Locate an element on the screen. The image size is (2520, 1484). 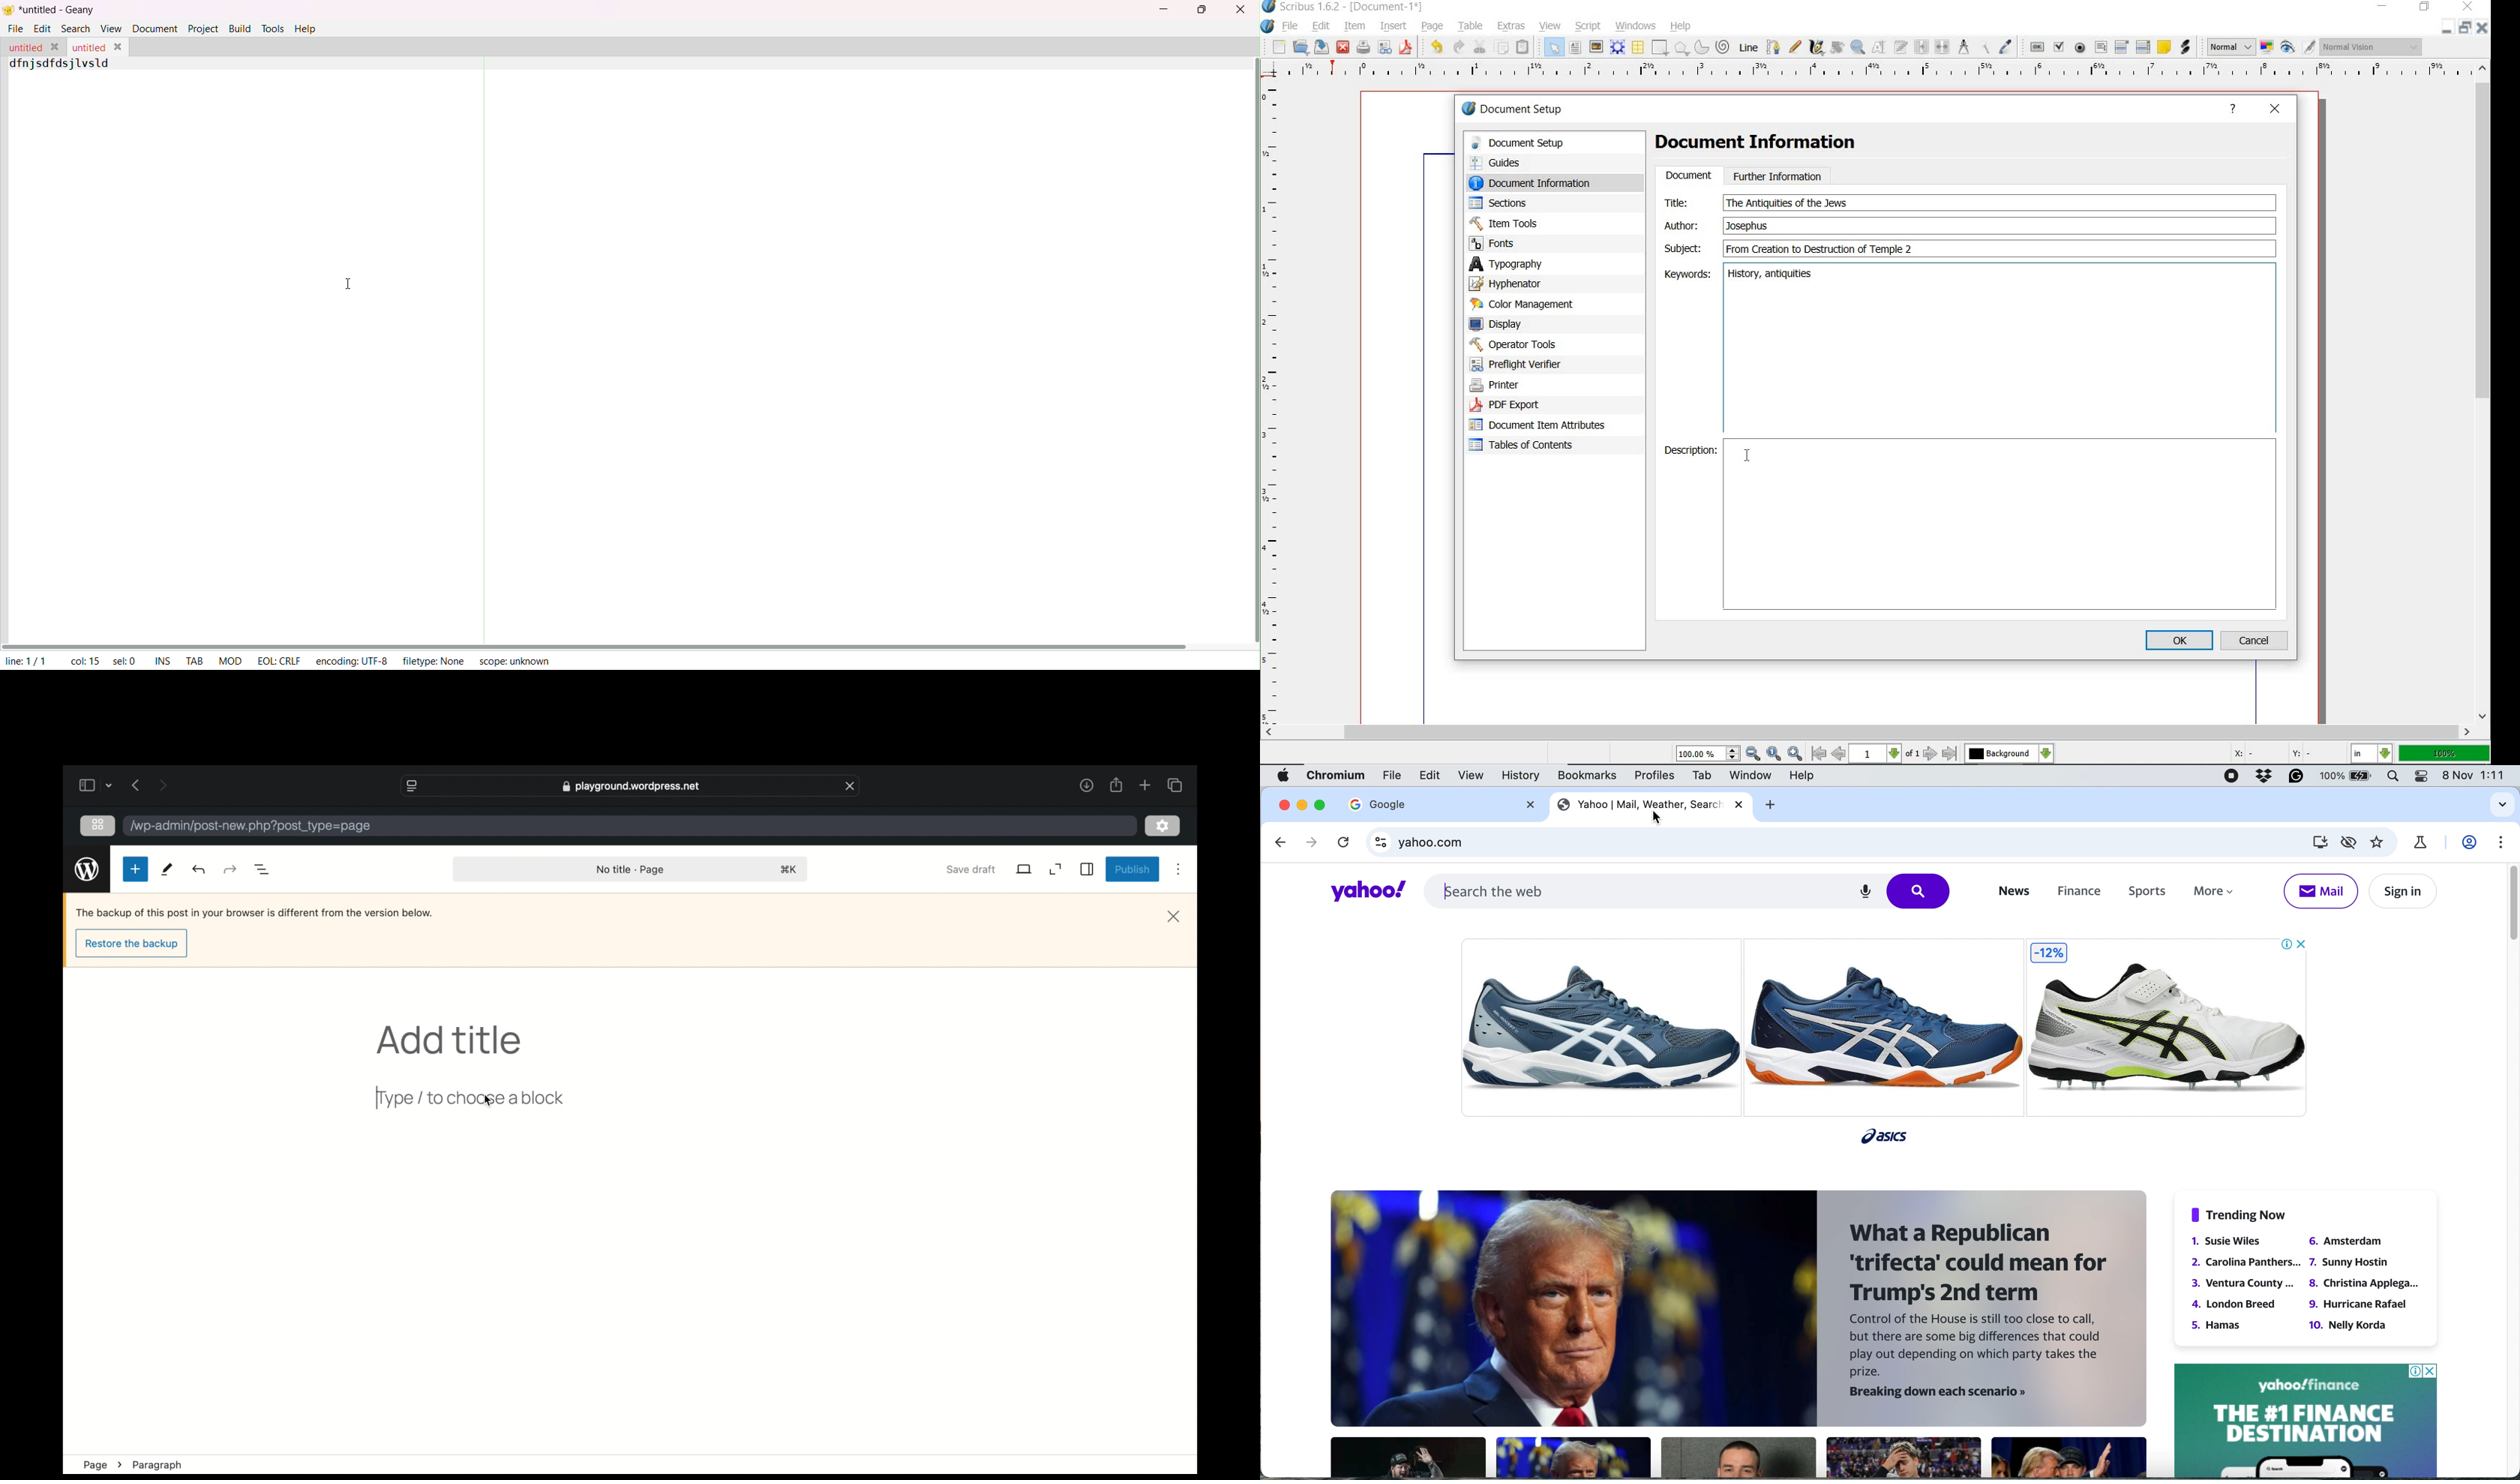
restore is located at coordinates (2462, 26).